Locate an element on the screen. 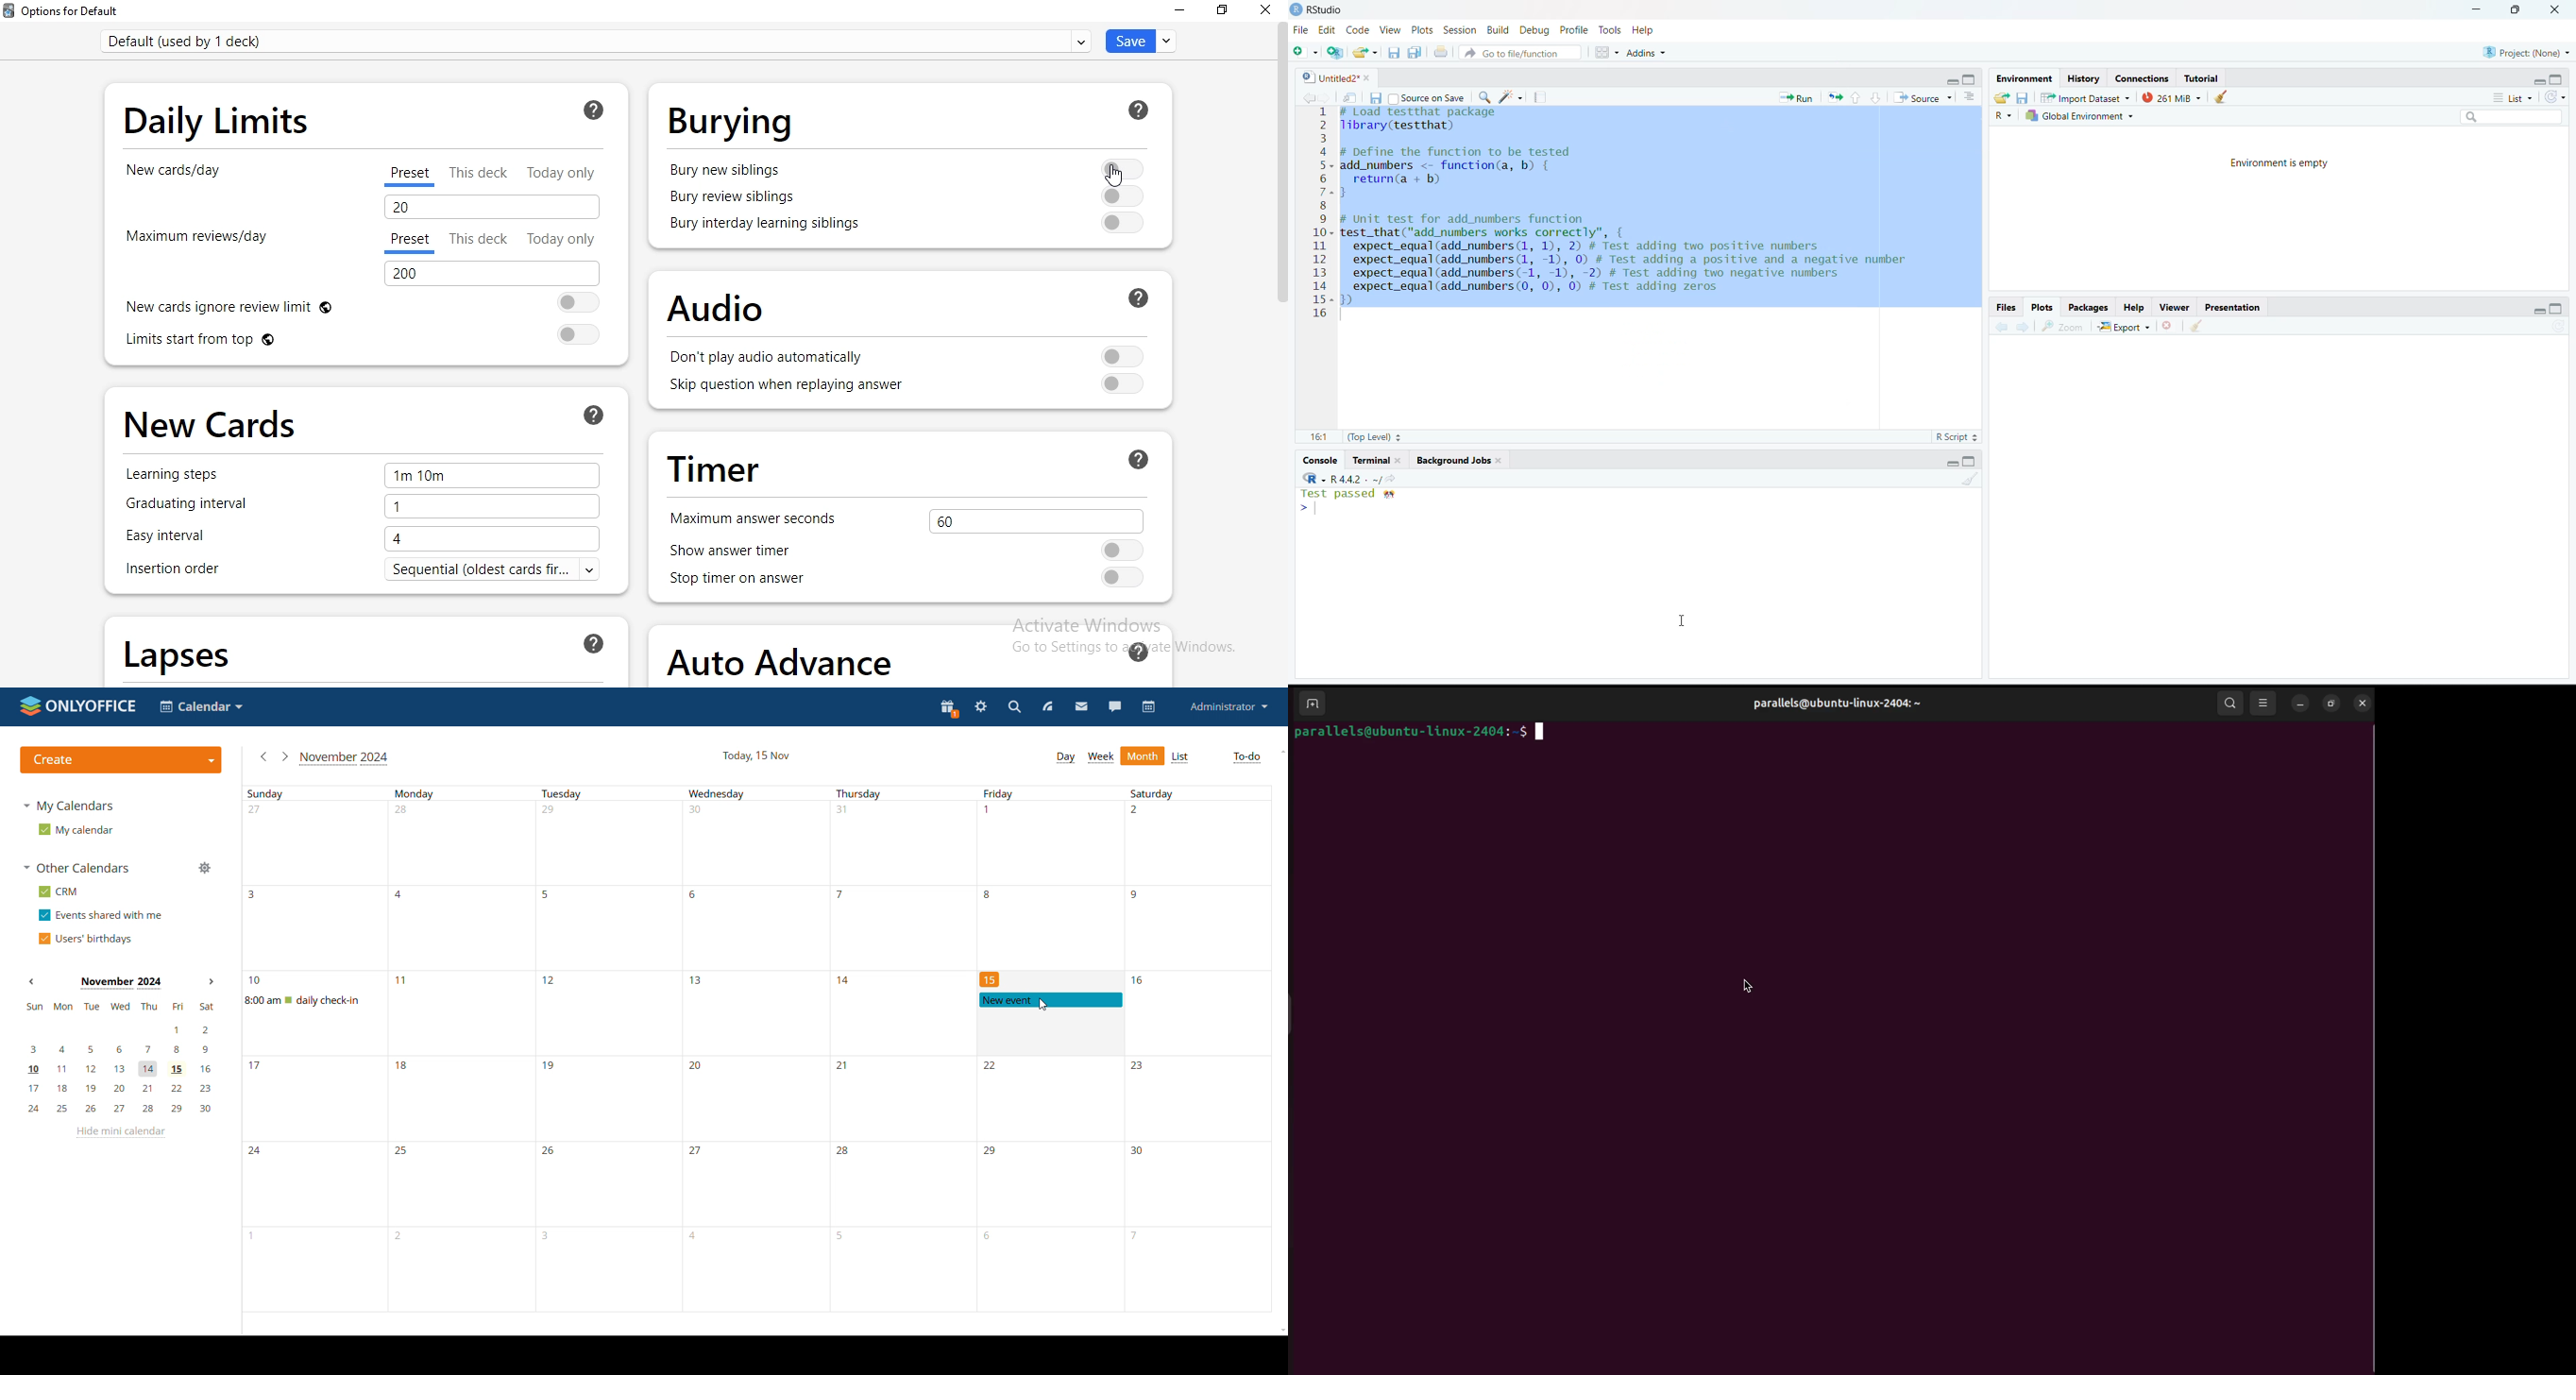  Go to previous section is located at coordinates (1854, 97).